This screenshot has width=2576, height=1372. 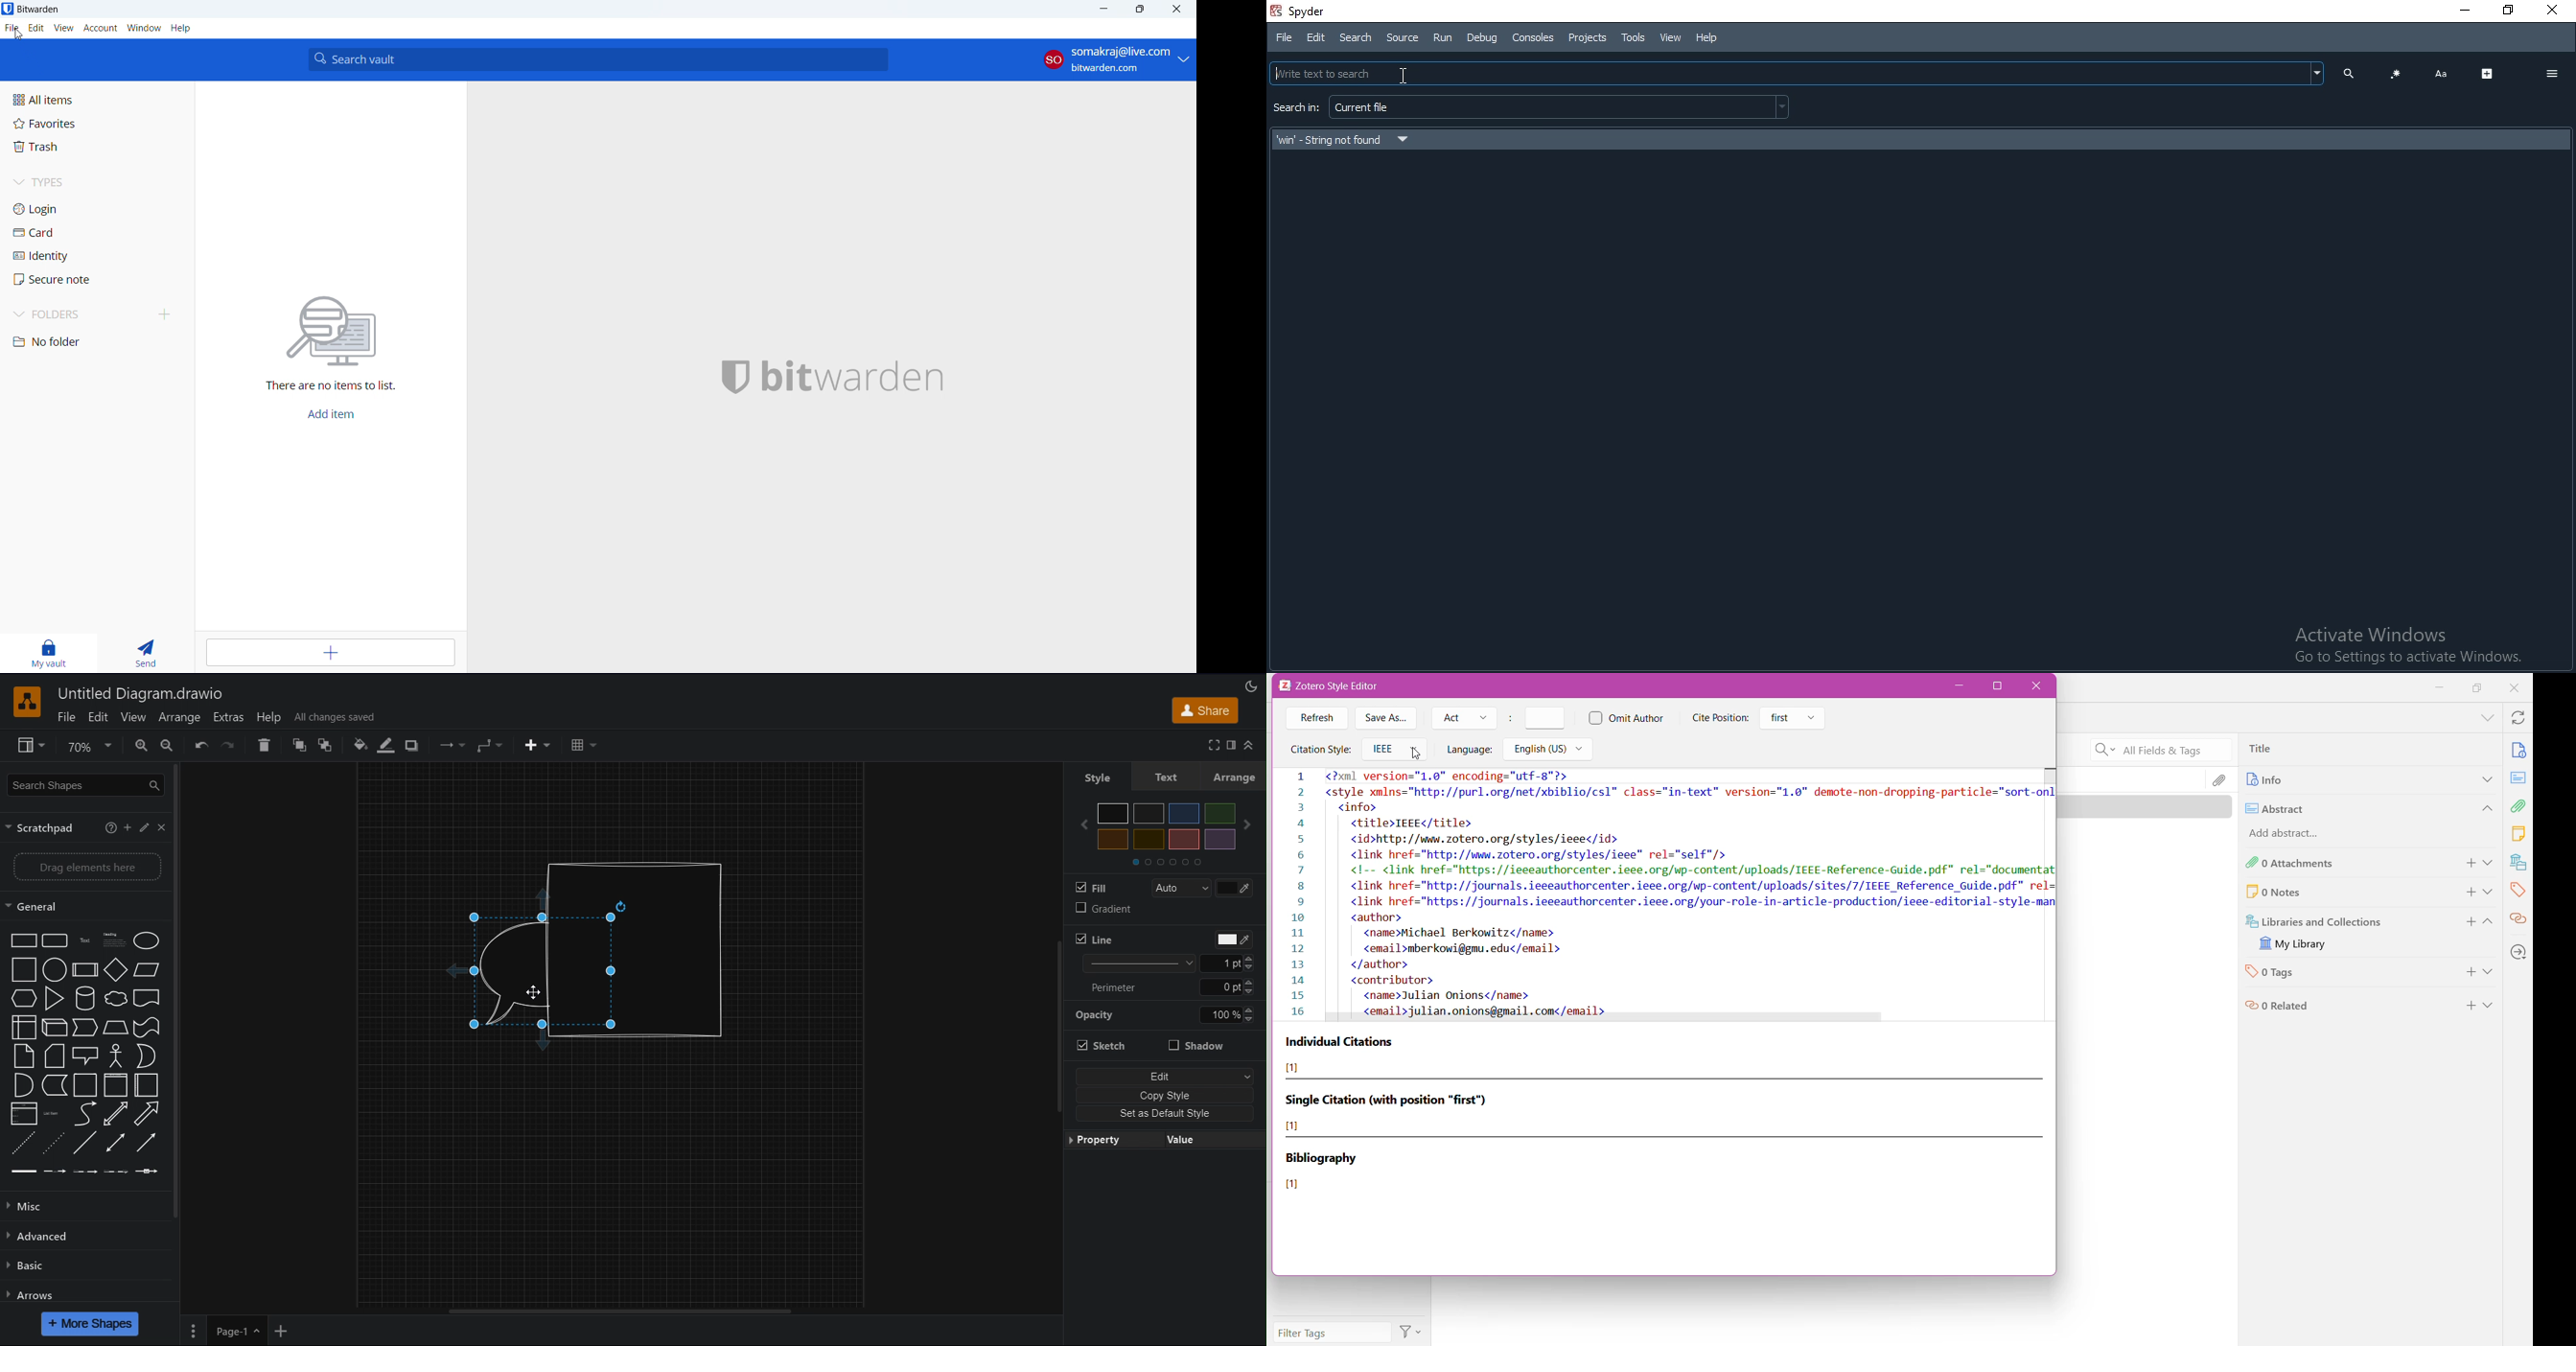 What do you see at coordinates (2552, 73) in the screenshot?
I see `options` at bounding box center [2552, 73].